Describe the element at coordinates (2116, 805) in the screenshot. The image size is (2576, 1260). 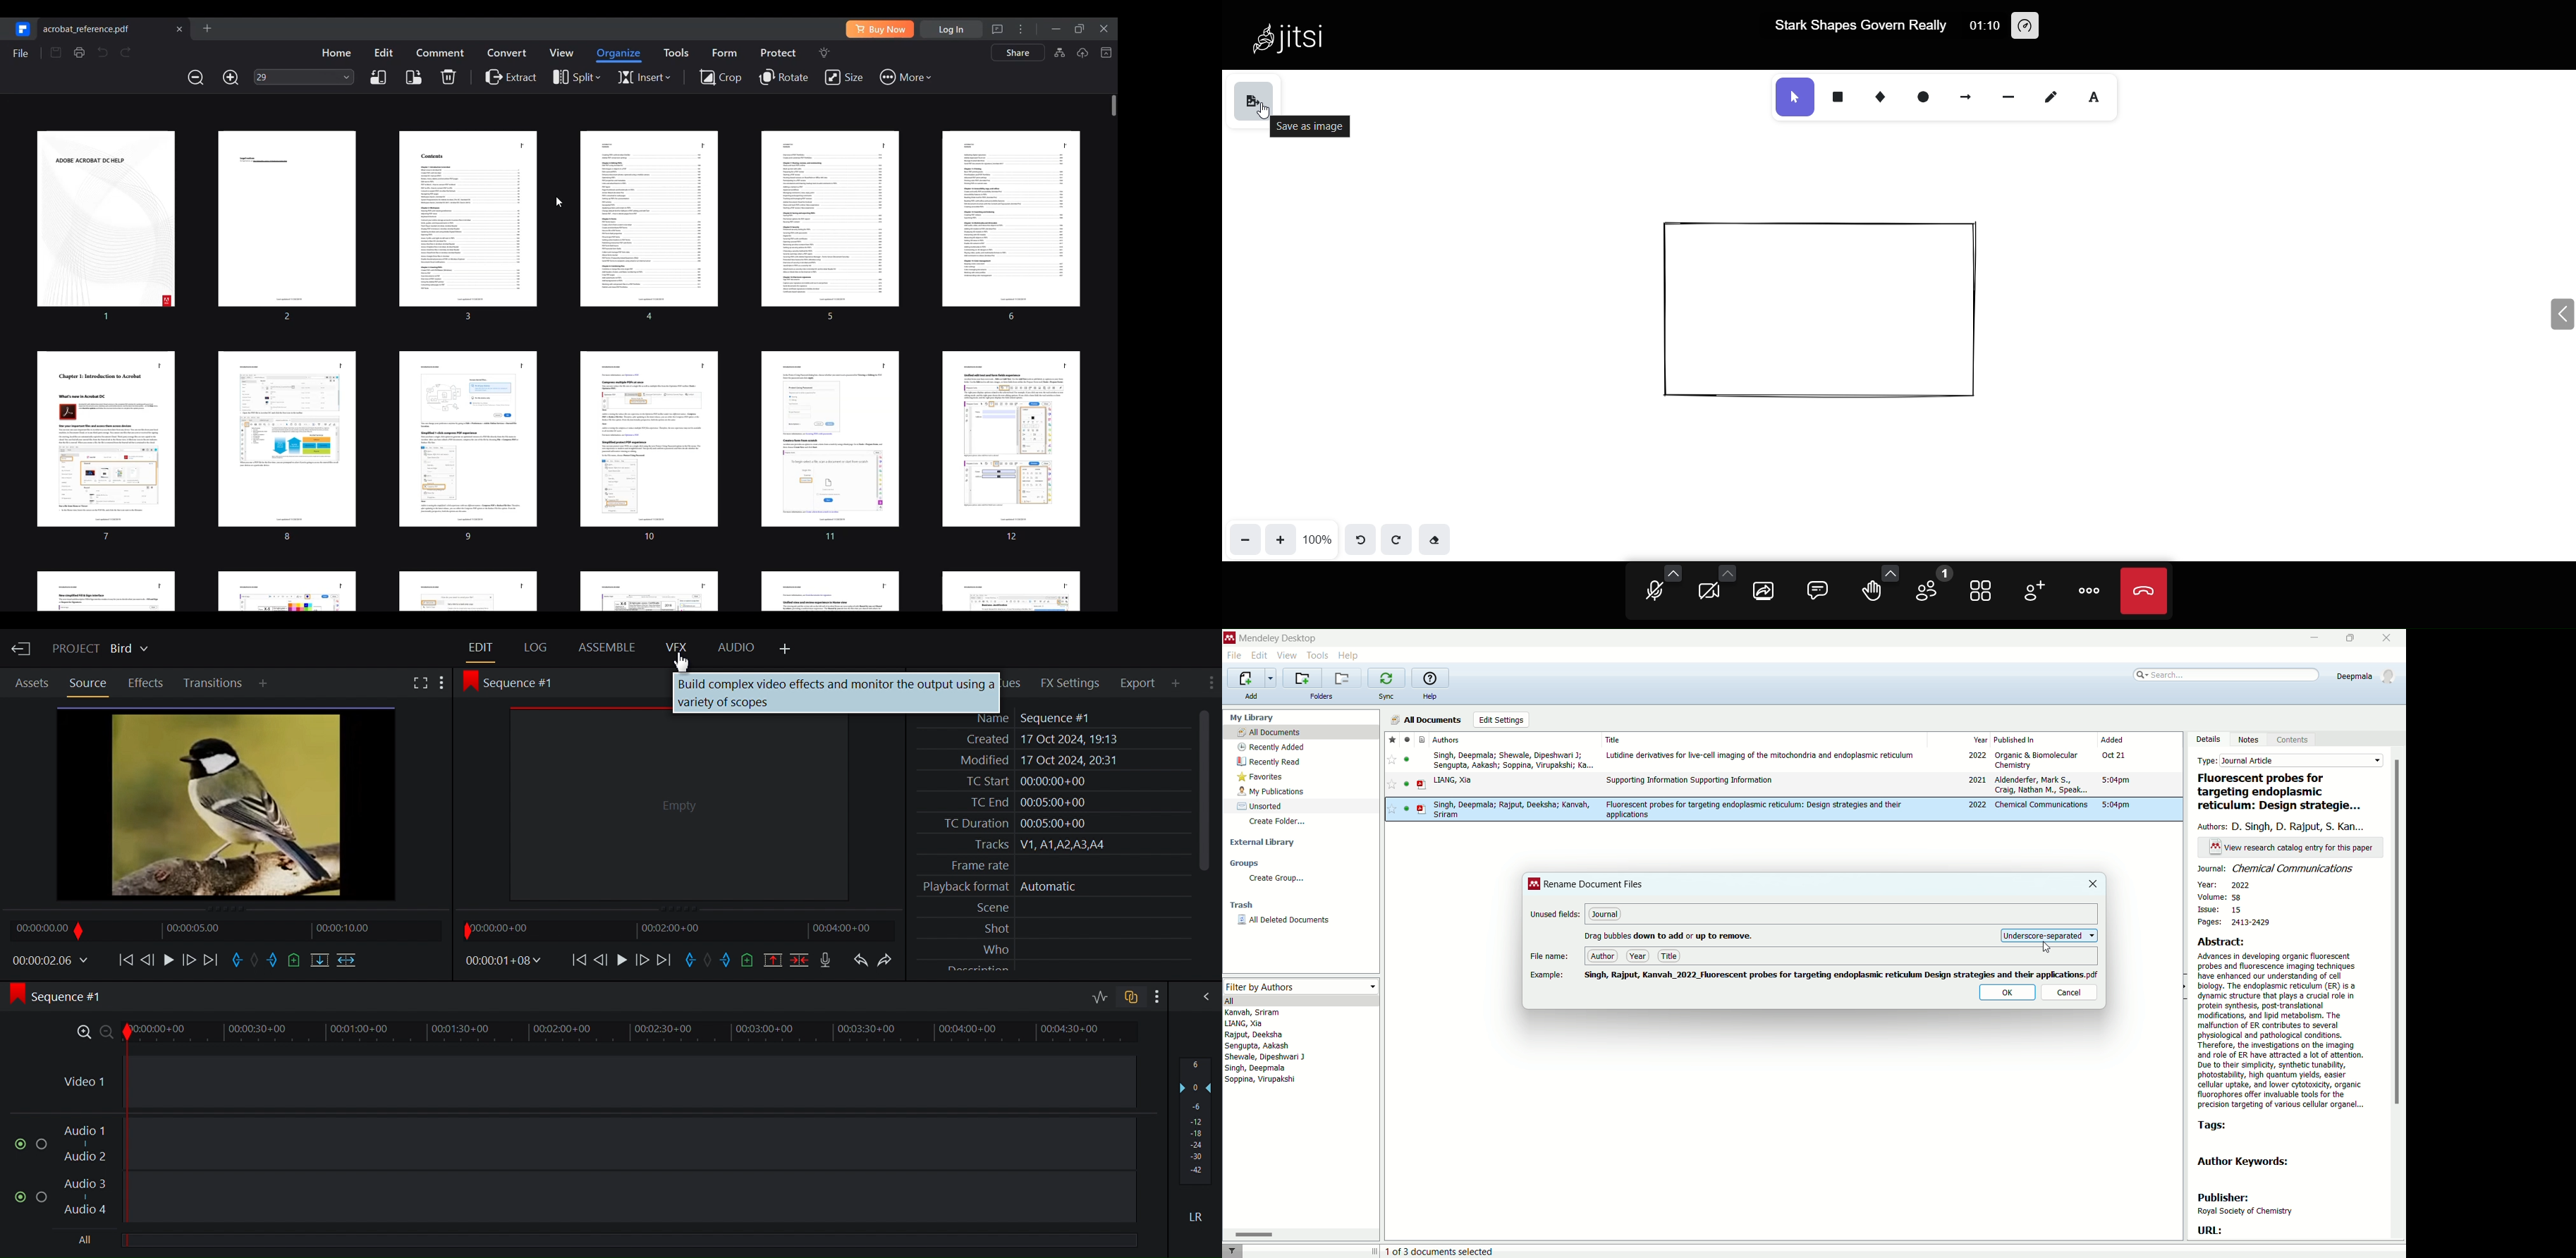
I see `5:04pm` at that location.